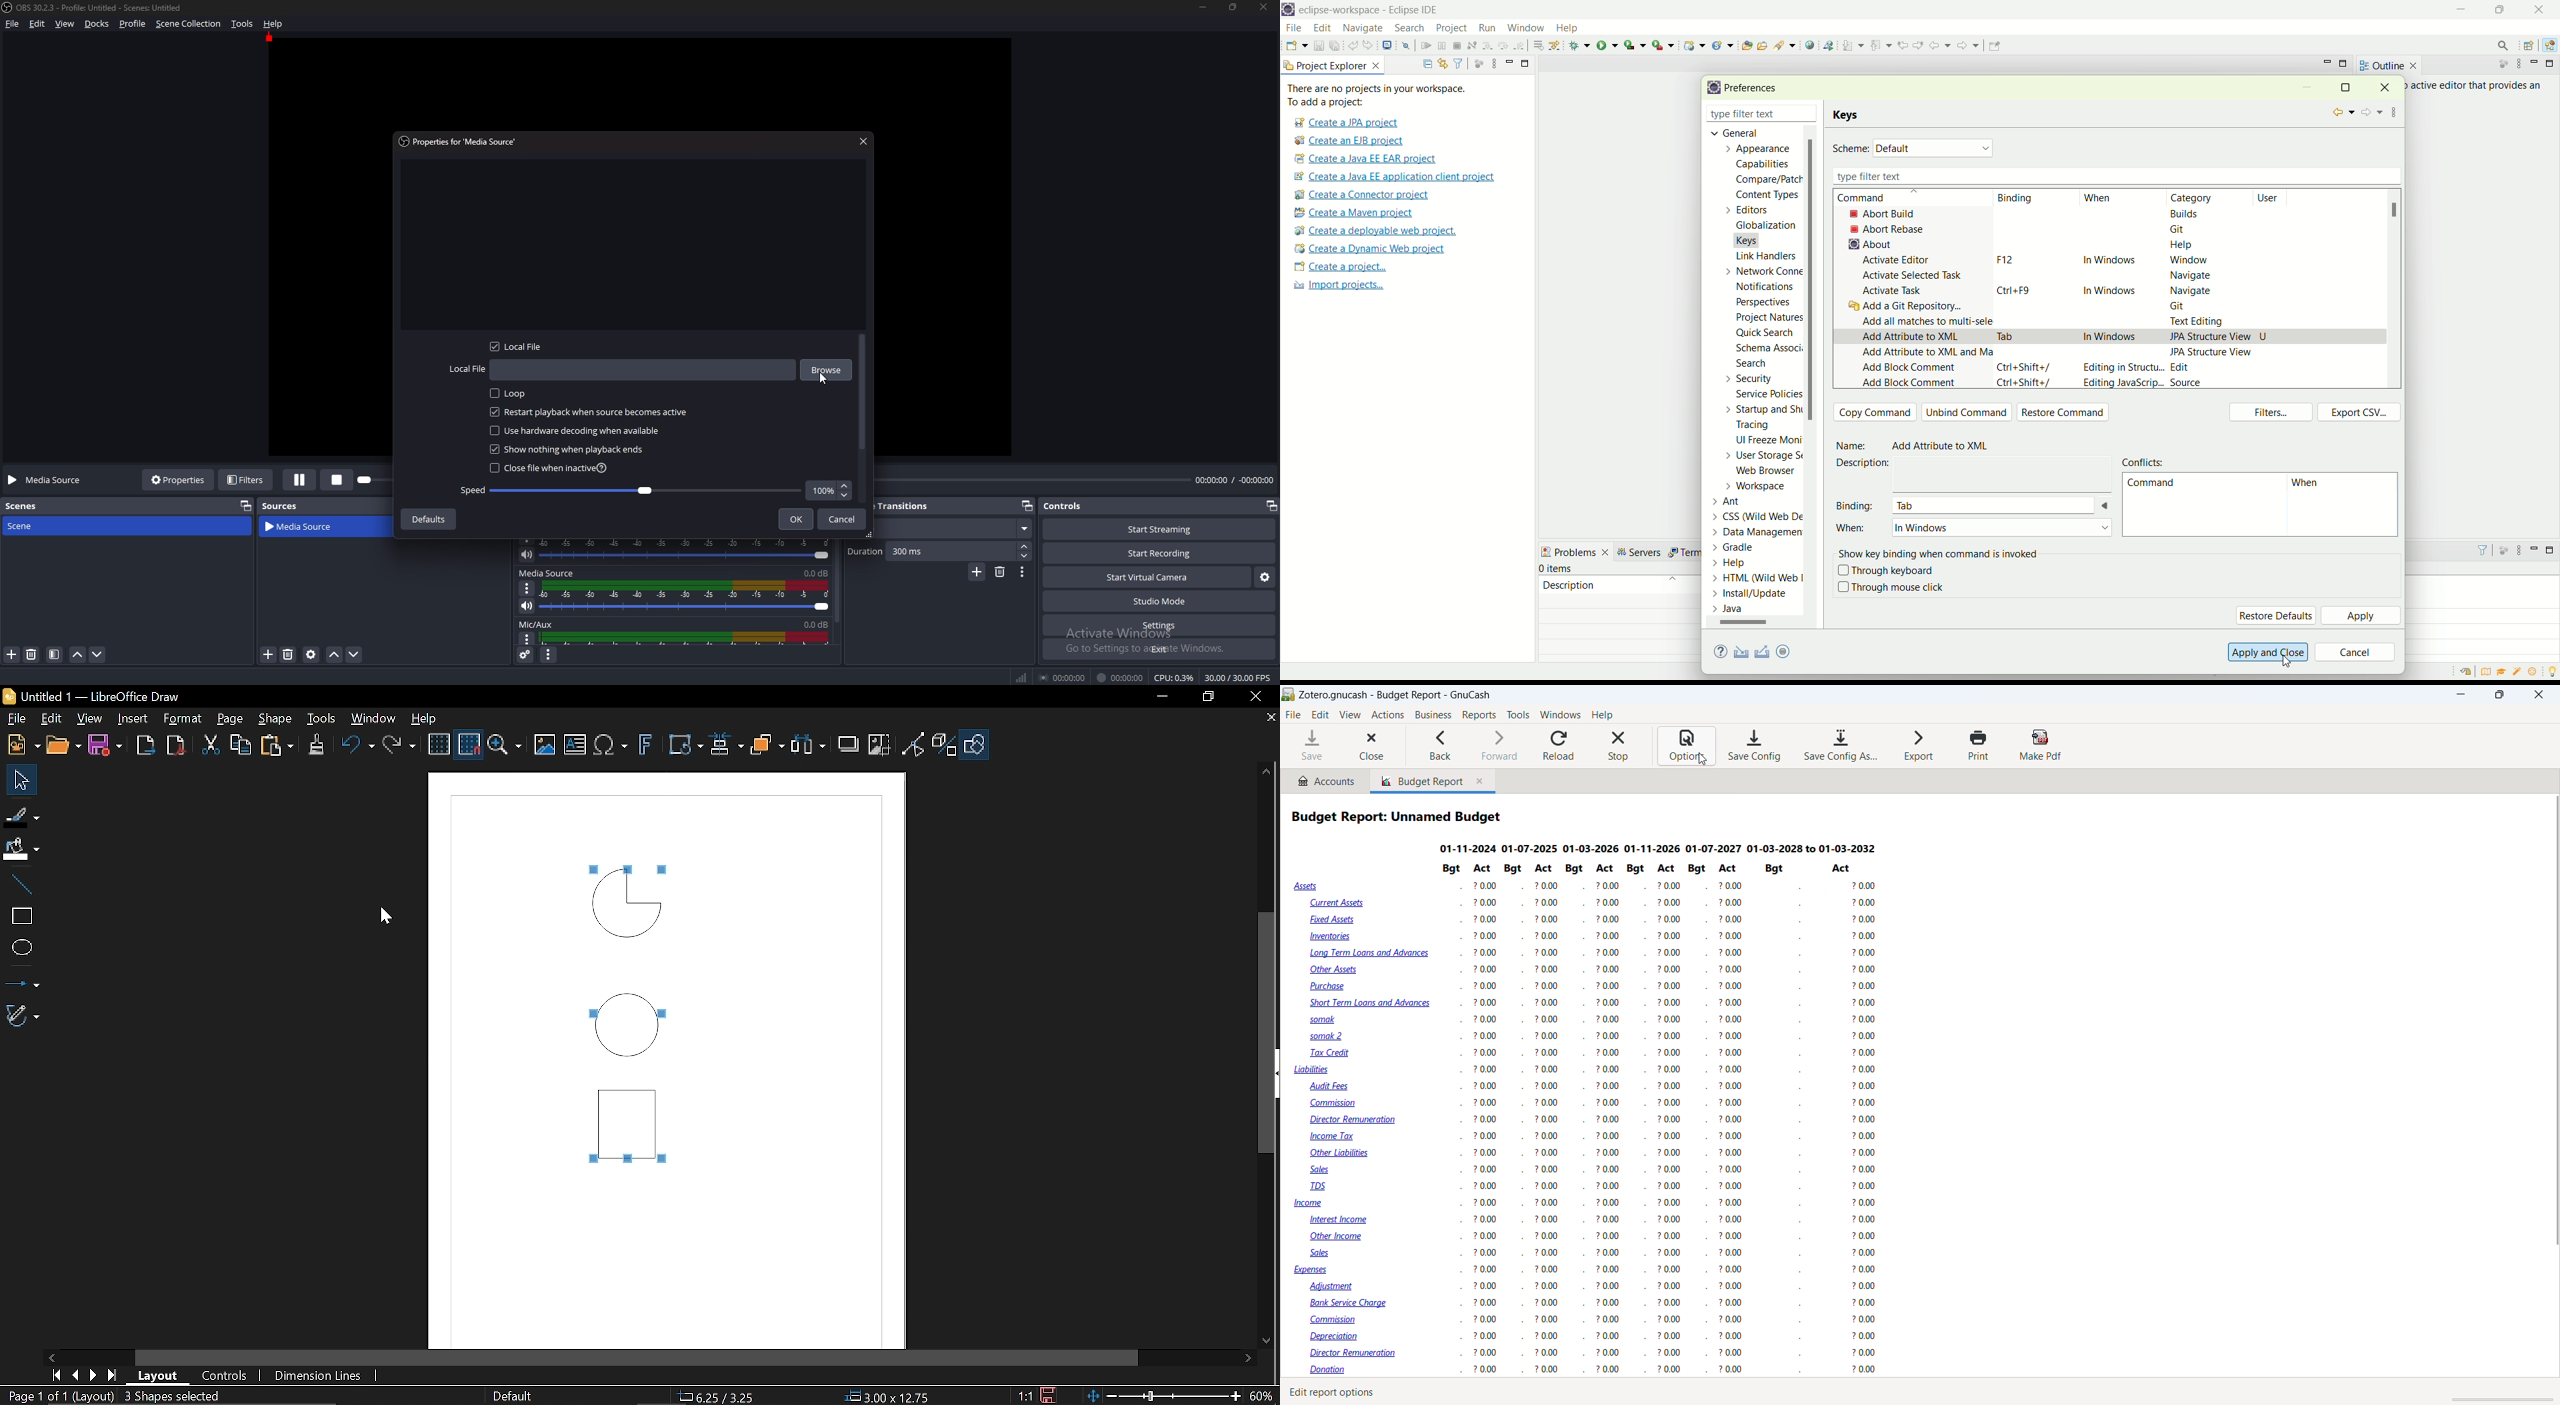 This screenshot has width=2576, height=1428. I want to click on tip of the day, so click(2552, 670).